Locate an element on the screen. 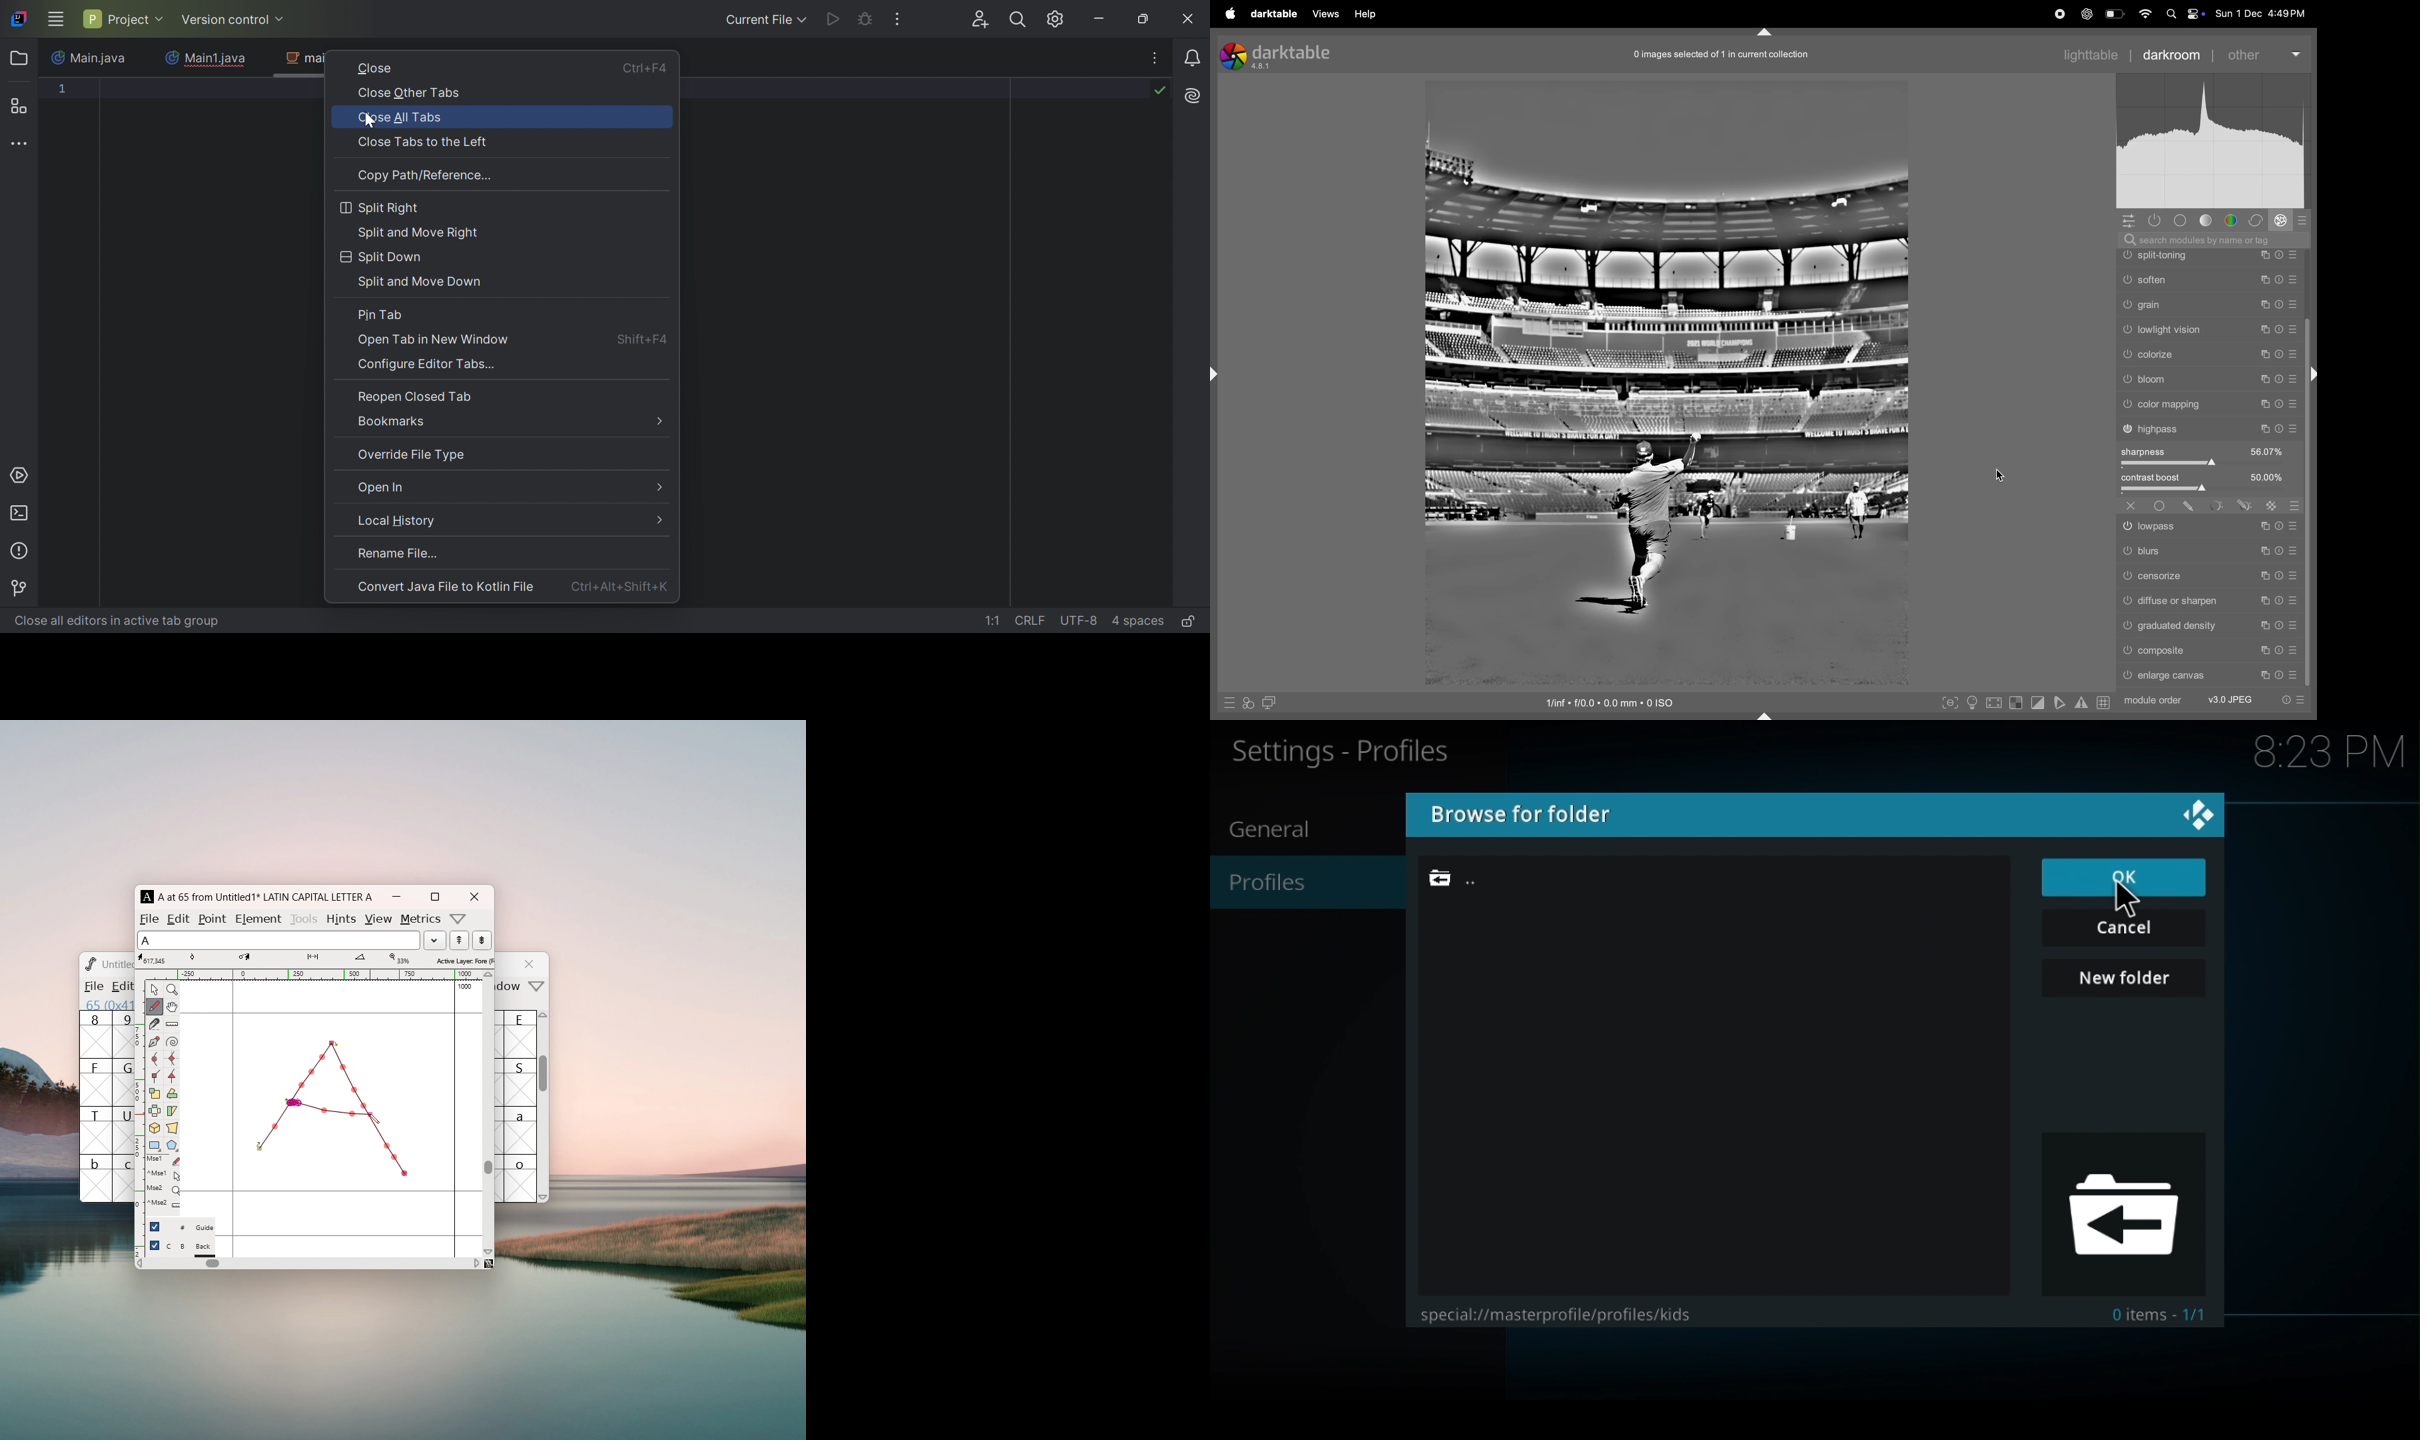  distance from starting point is located at coordinates (324, 960).